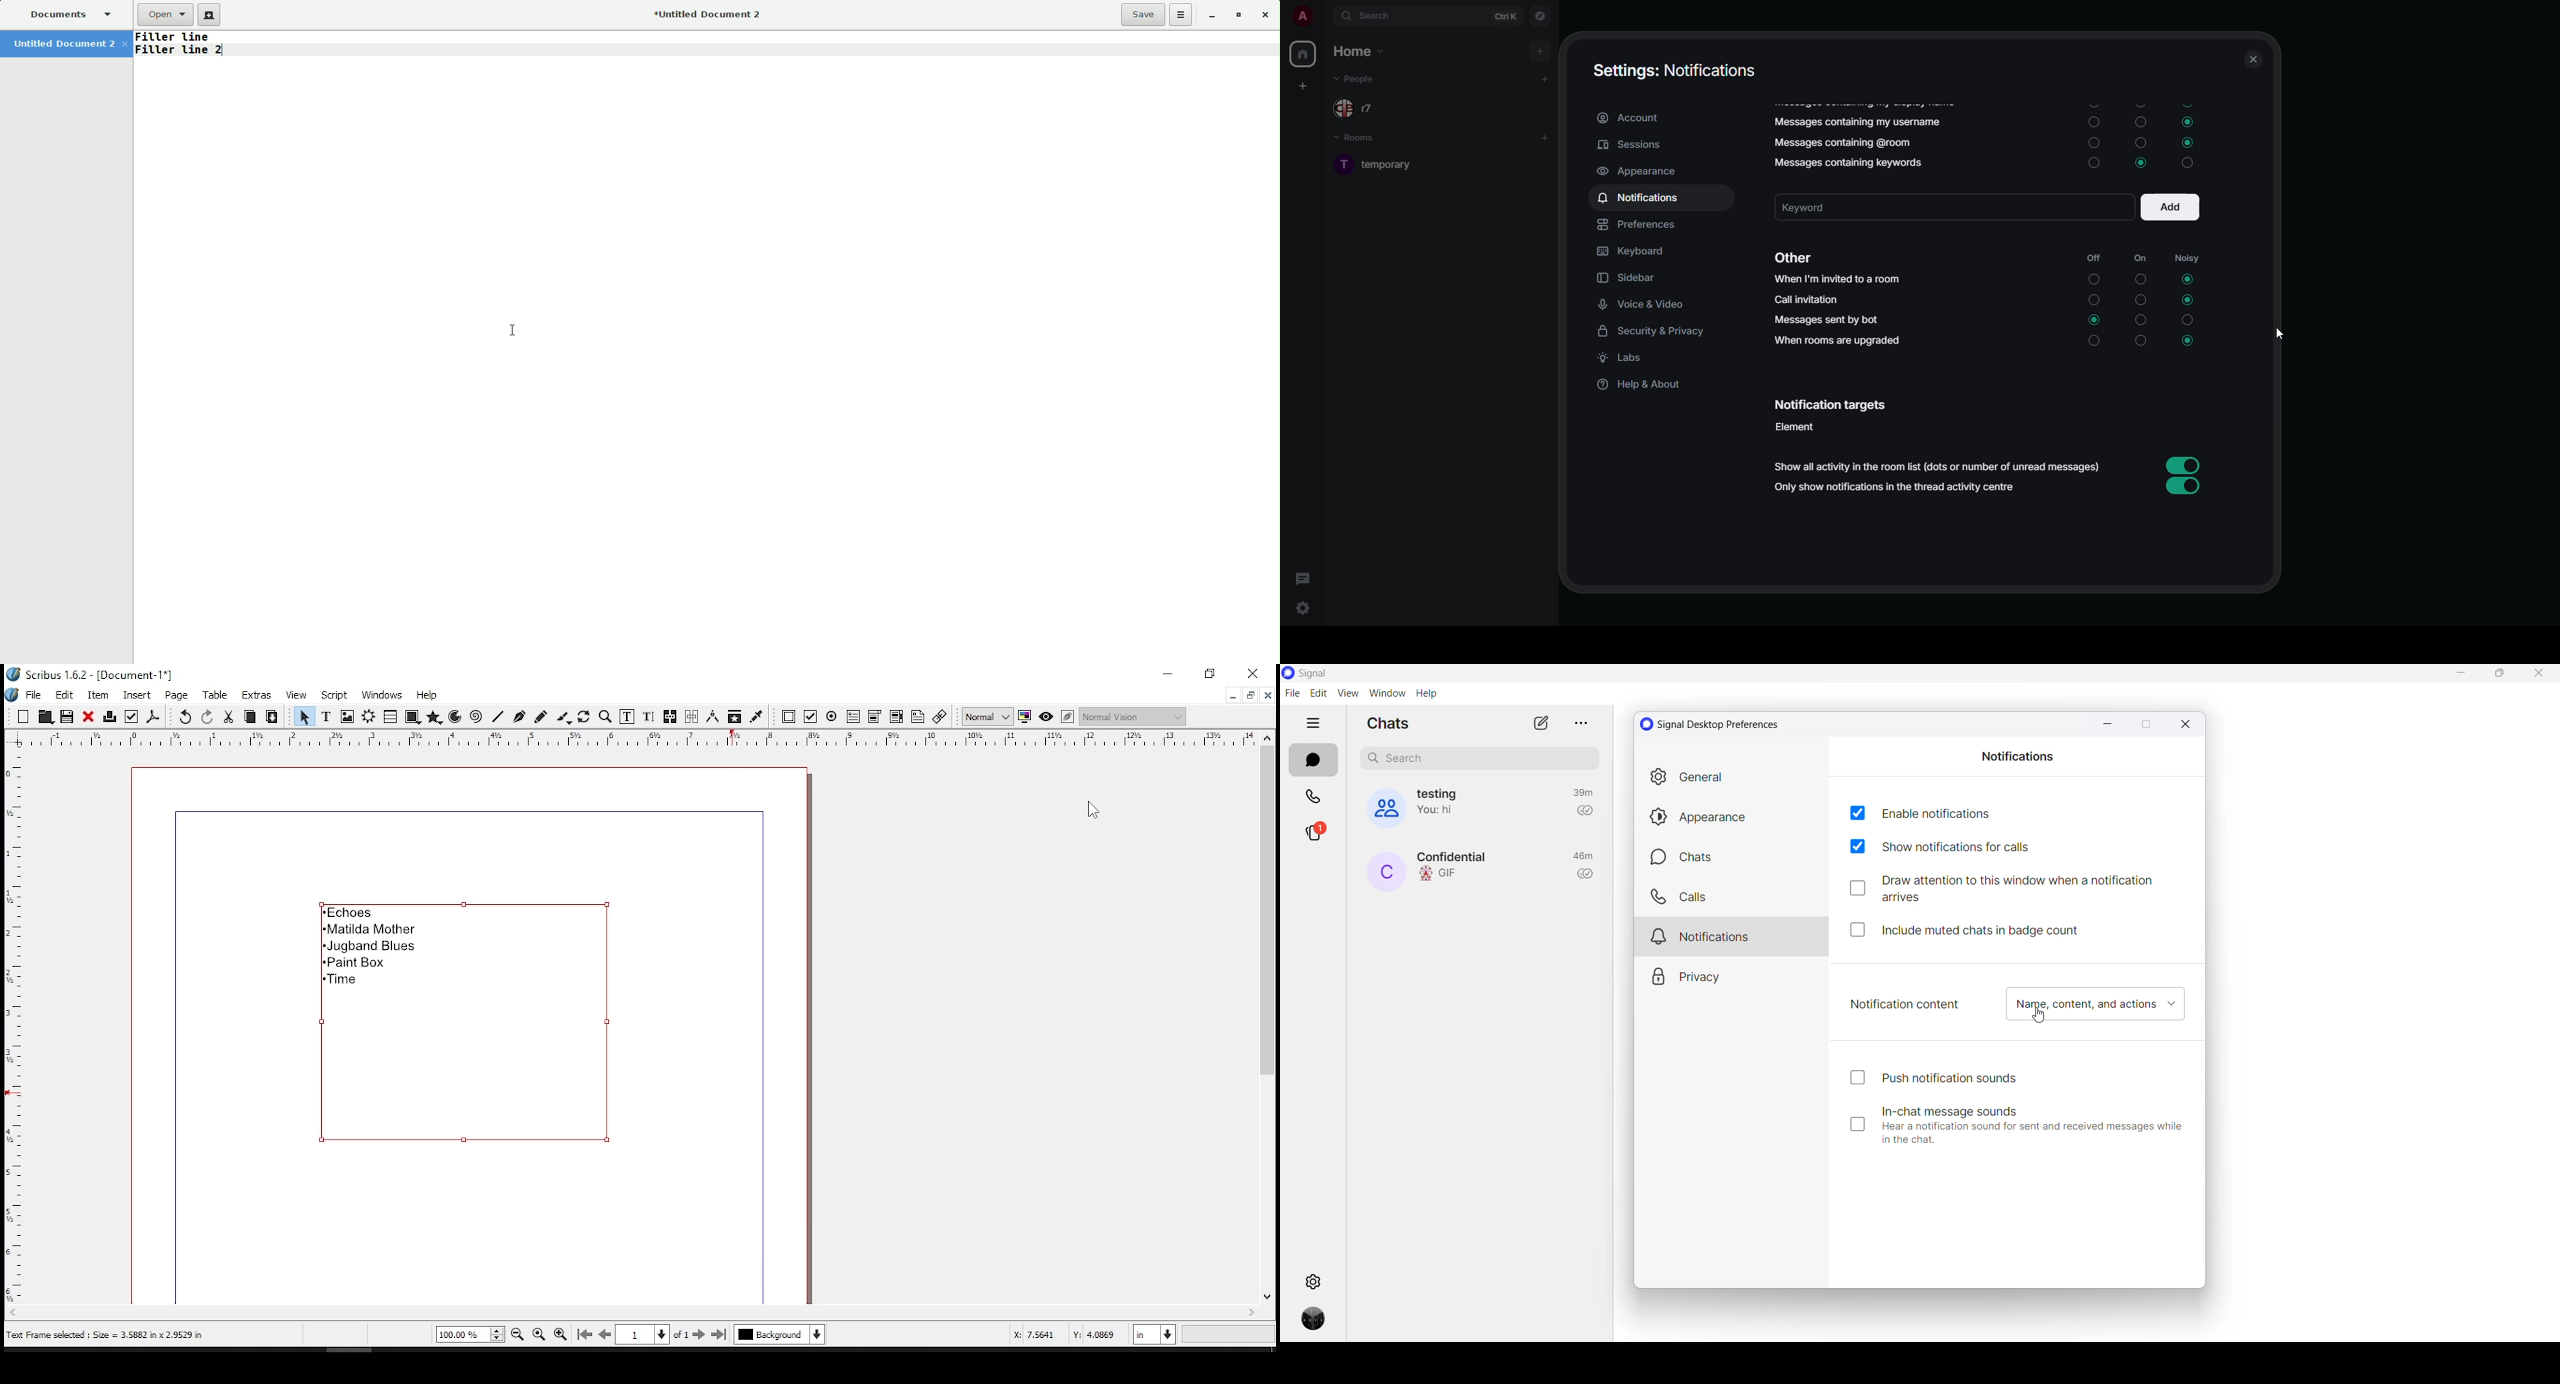 This screenshot has height=1400, width=2576. What do you see at coordinates (367, 930) in the screenshot?
I see `matilda mother` at bounding box center [367, 930].